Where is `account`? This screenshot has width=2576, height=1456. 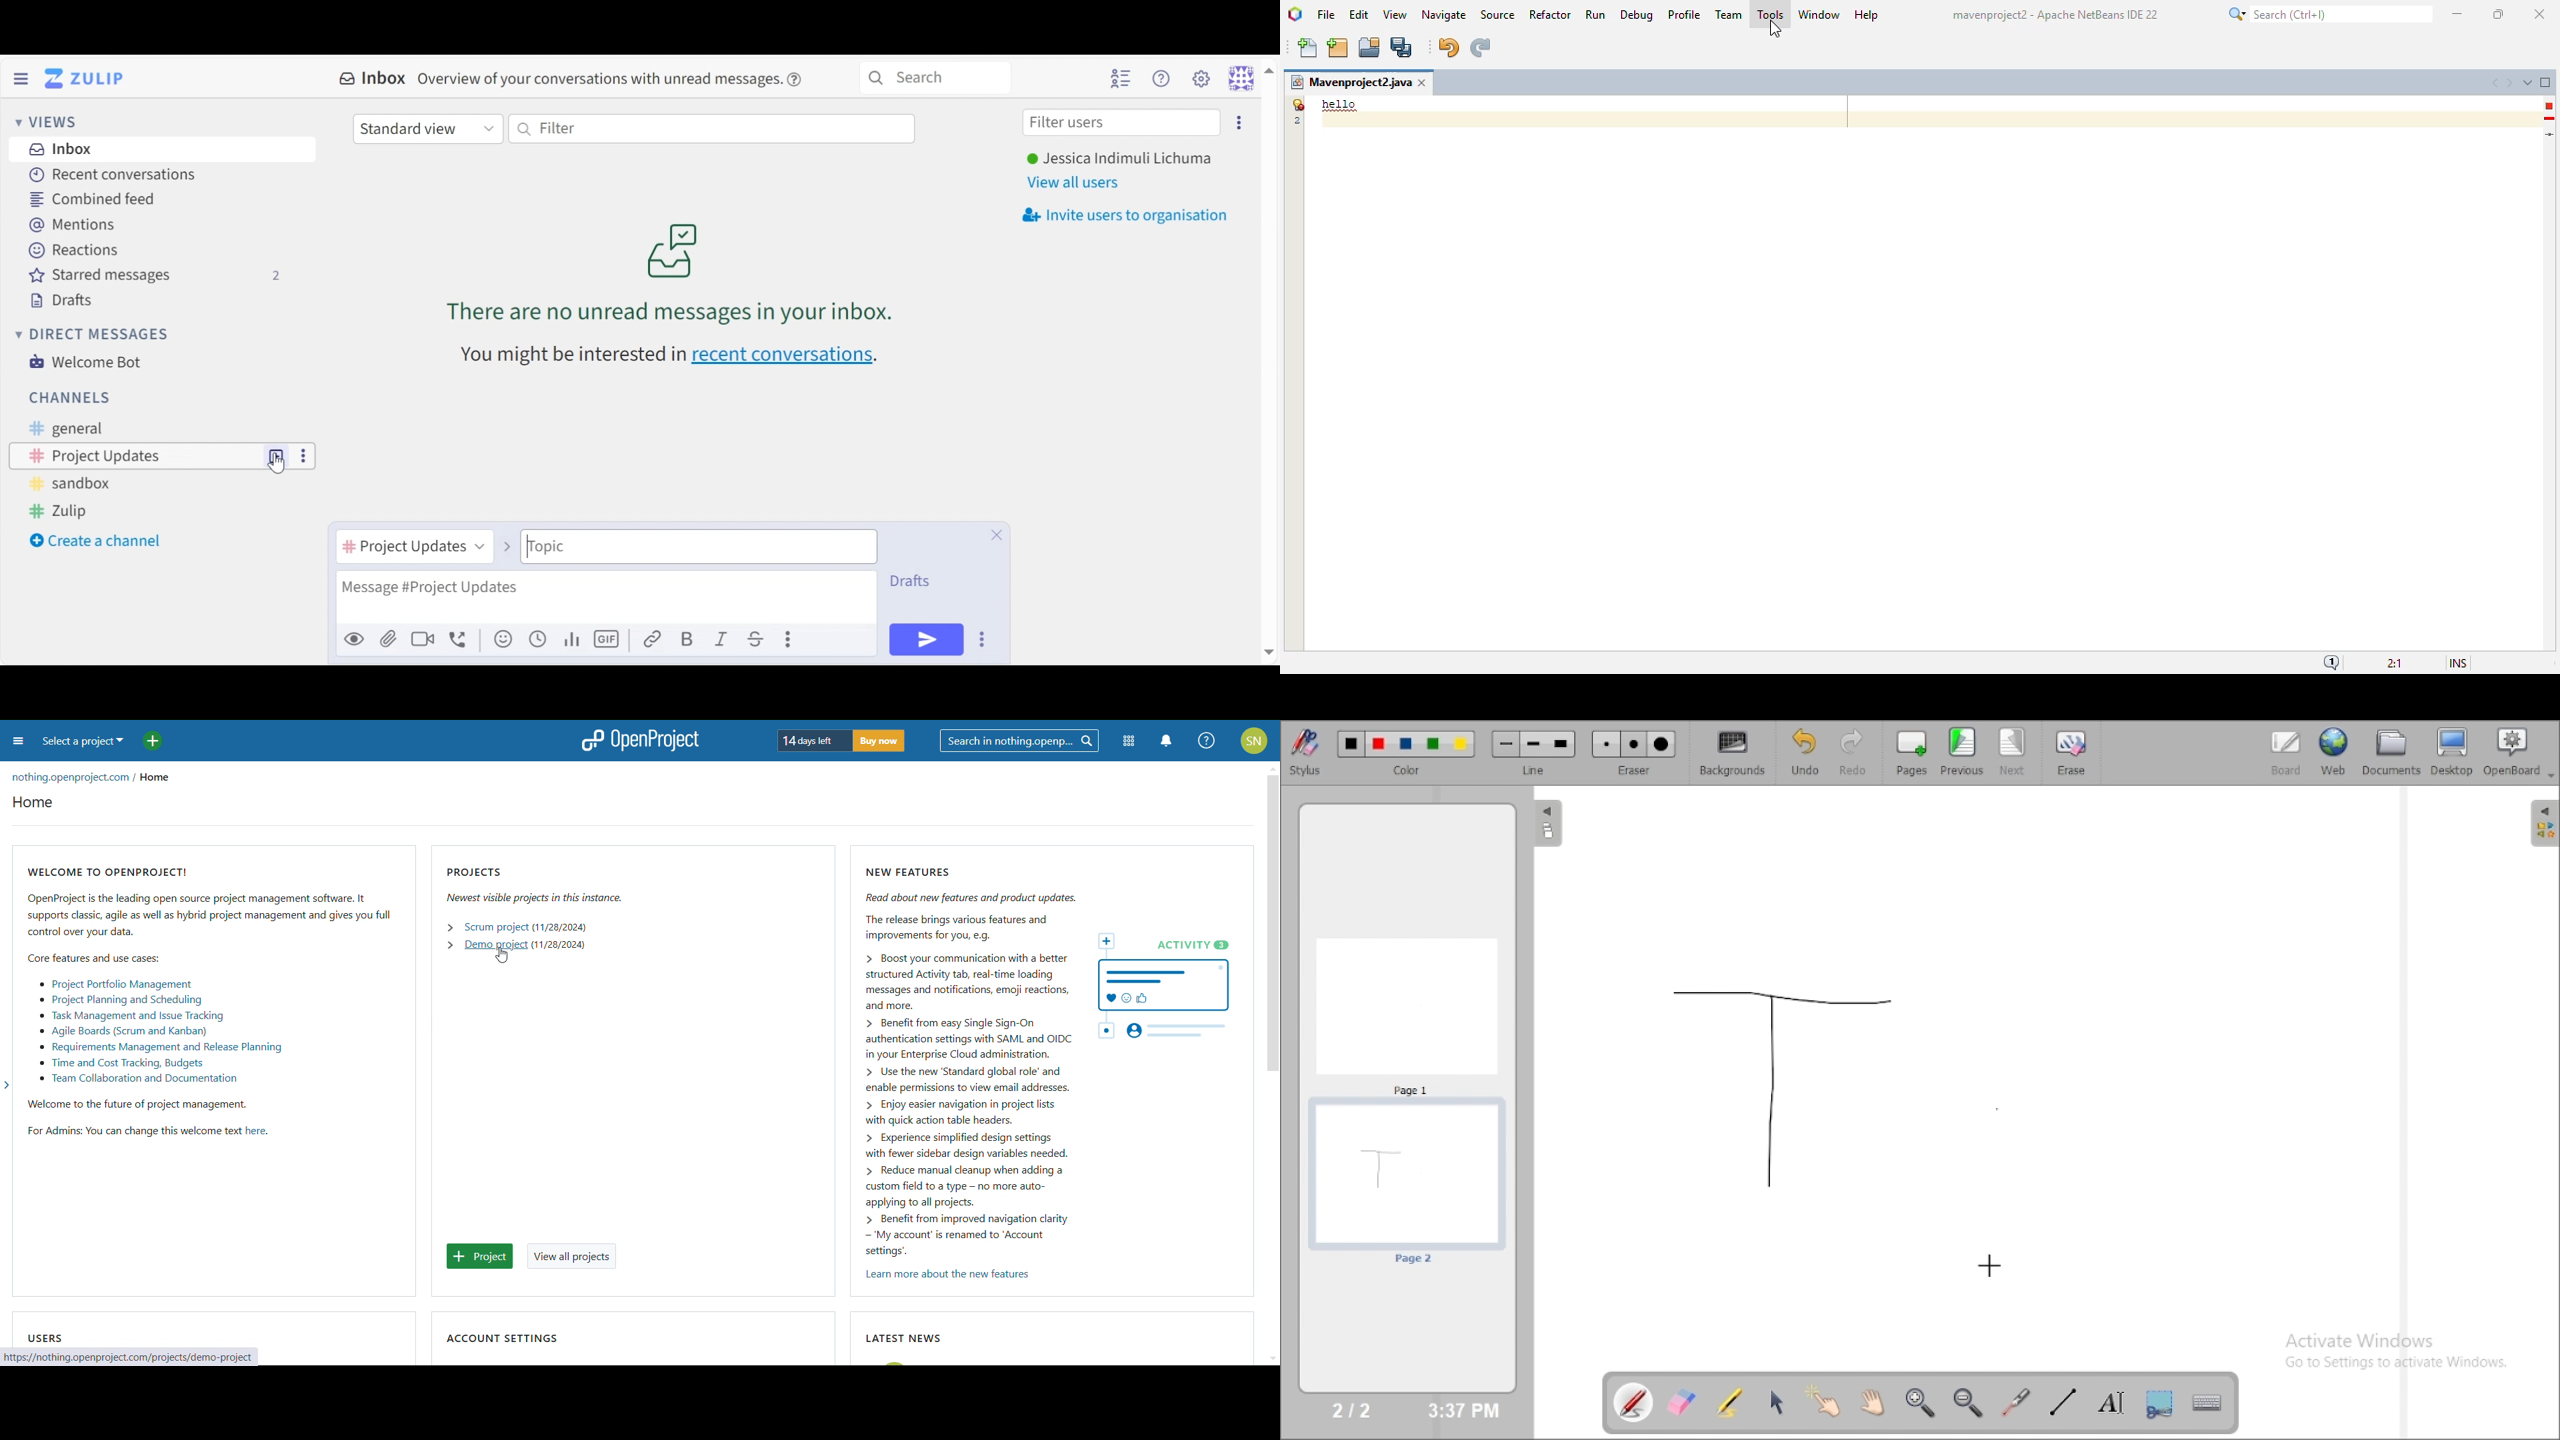
account is located at coordinates (1253, 740).